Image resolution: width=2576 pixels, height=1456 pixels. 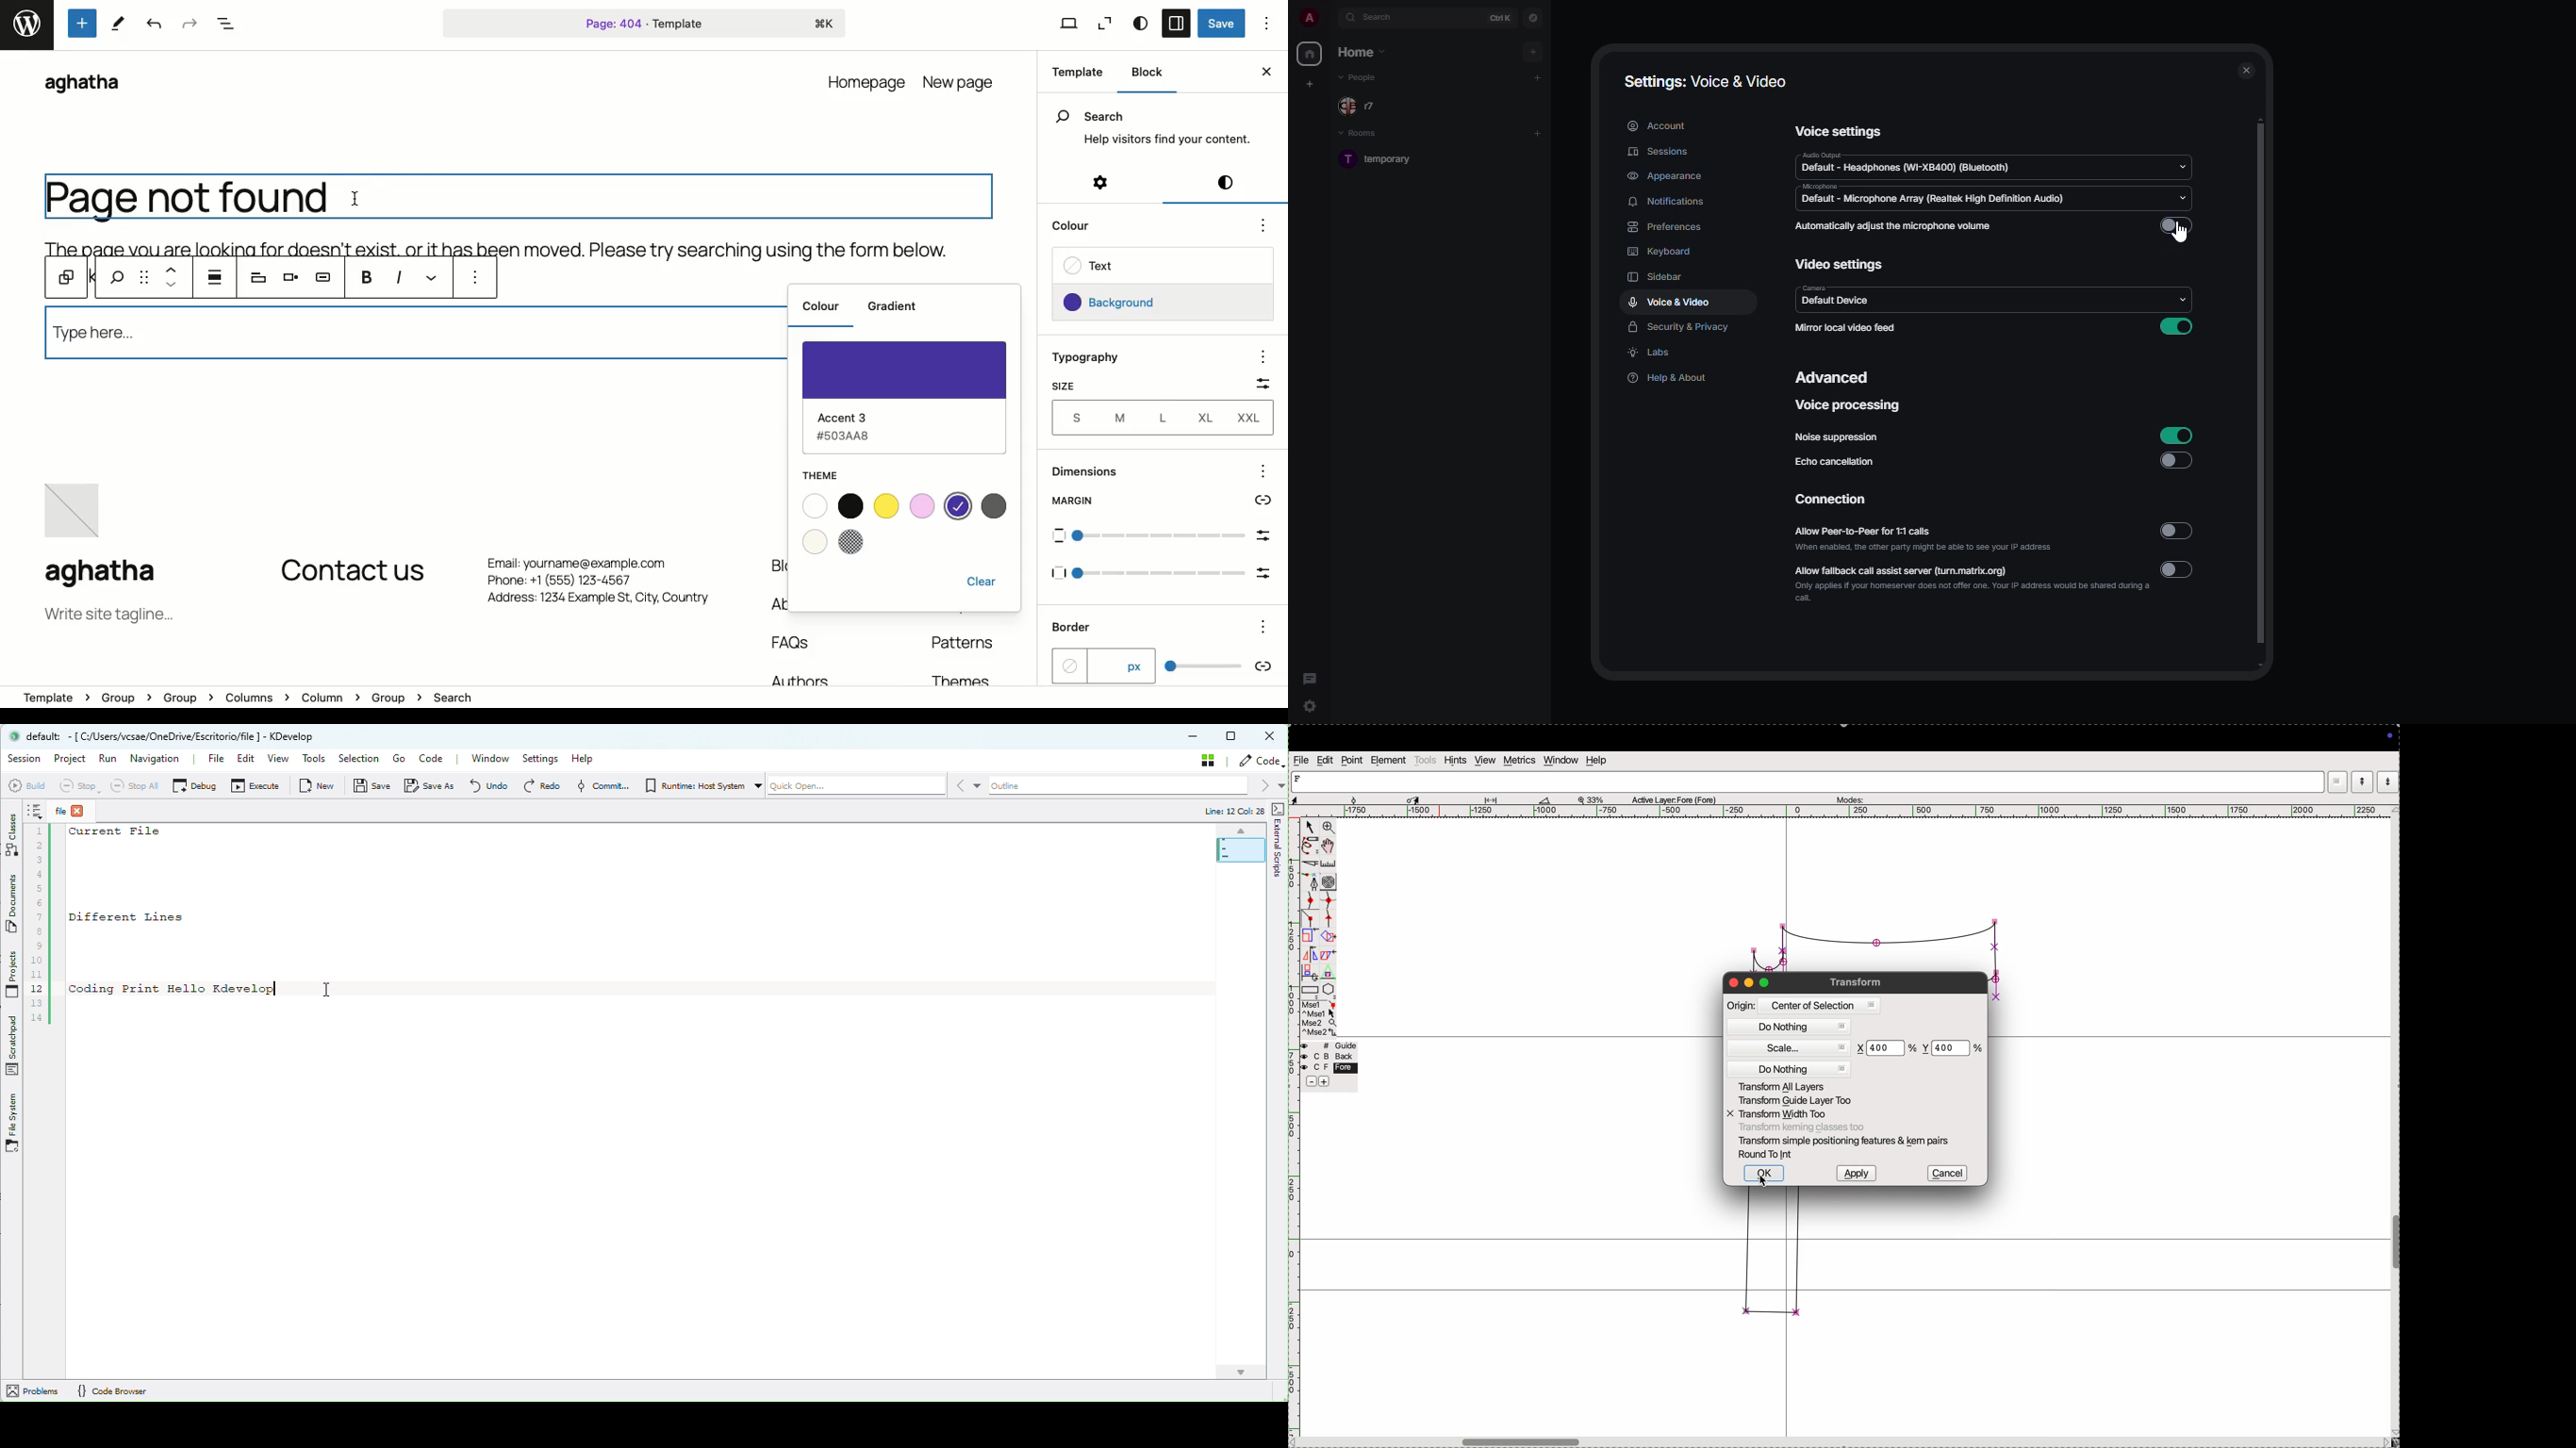 I want to click on sessions, so click(x=1660, y=152).